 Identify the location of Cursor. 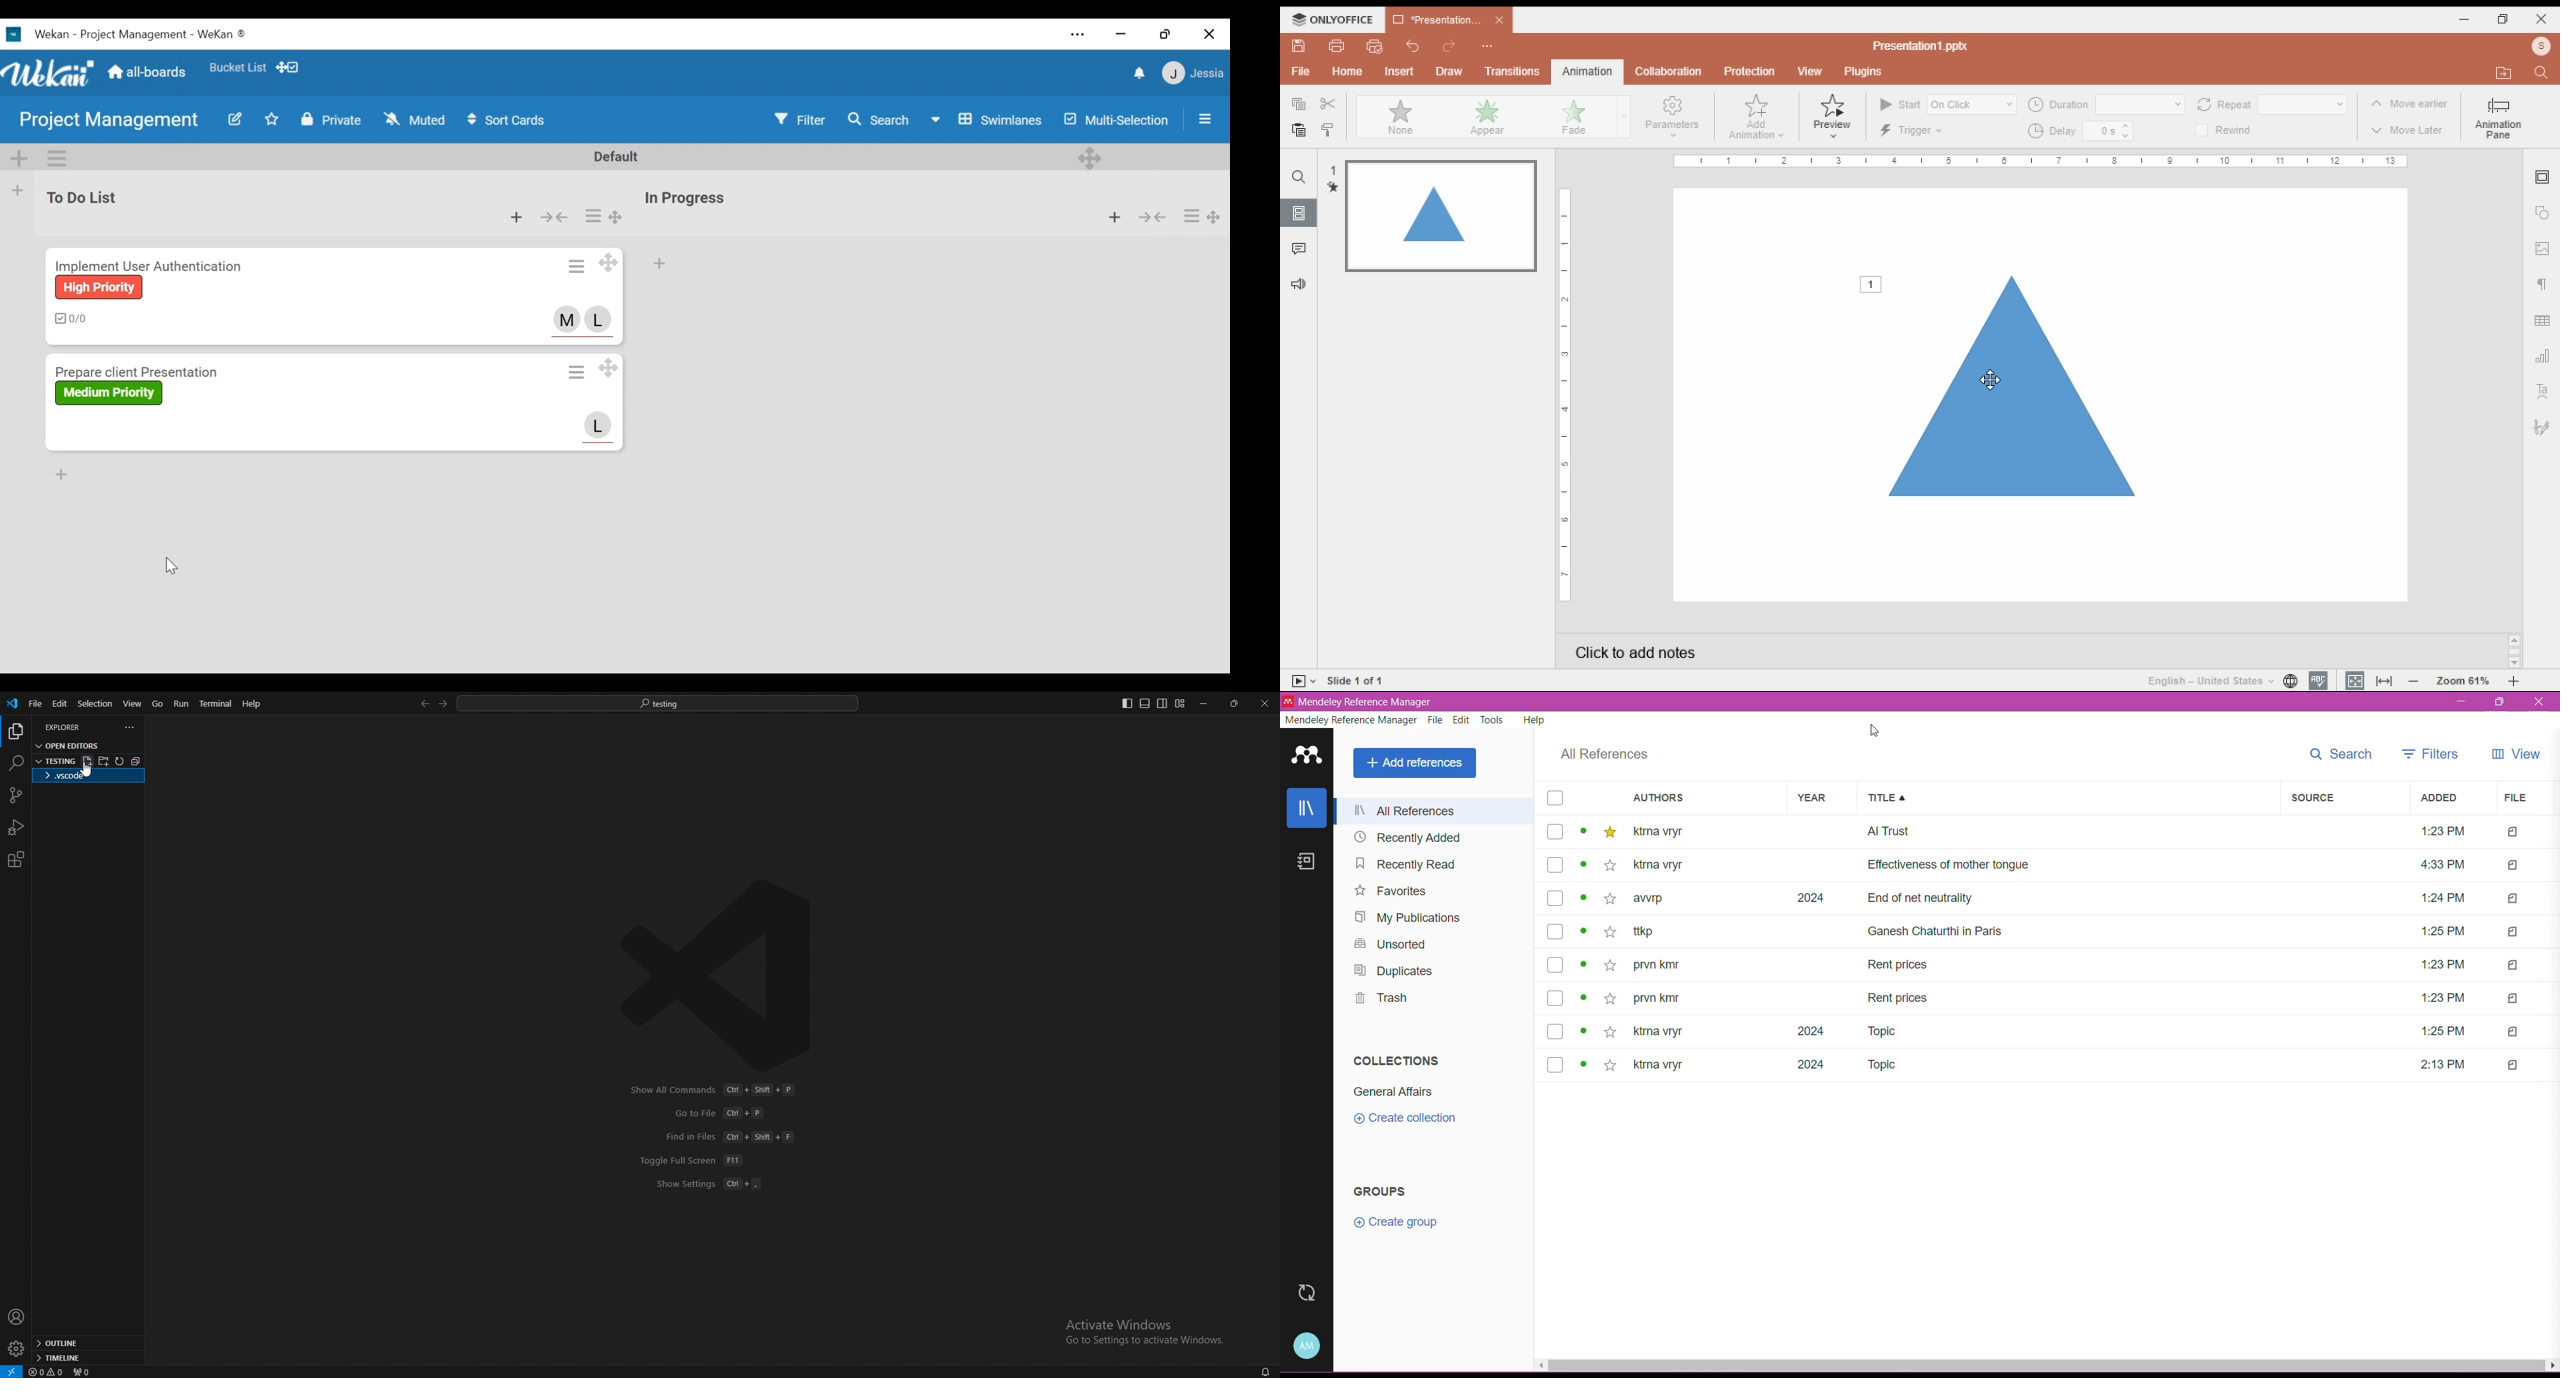
(1876, 729).